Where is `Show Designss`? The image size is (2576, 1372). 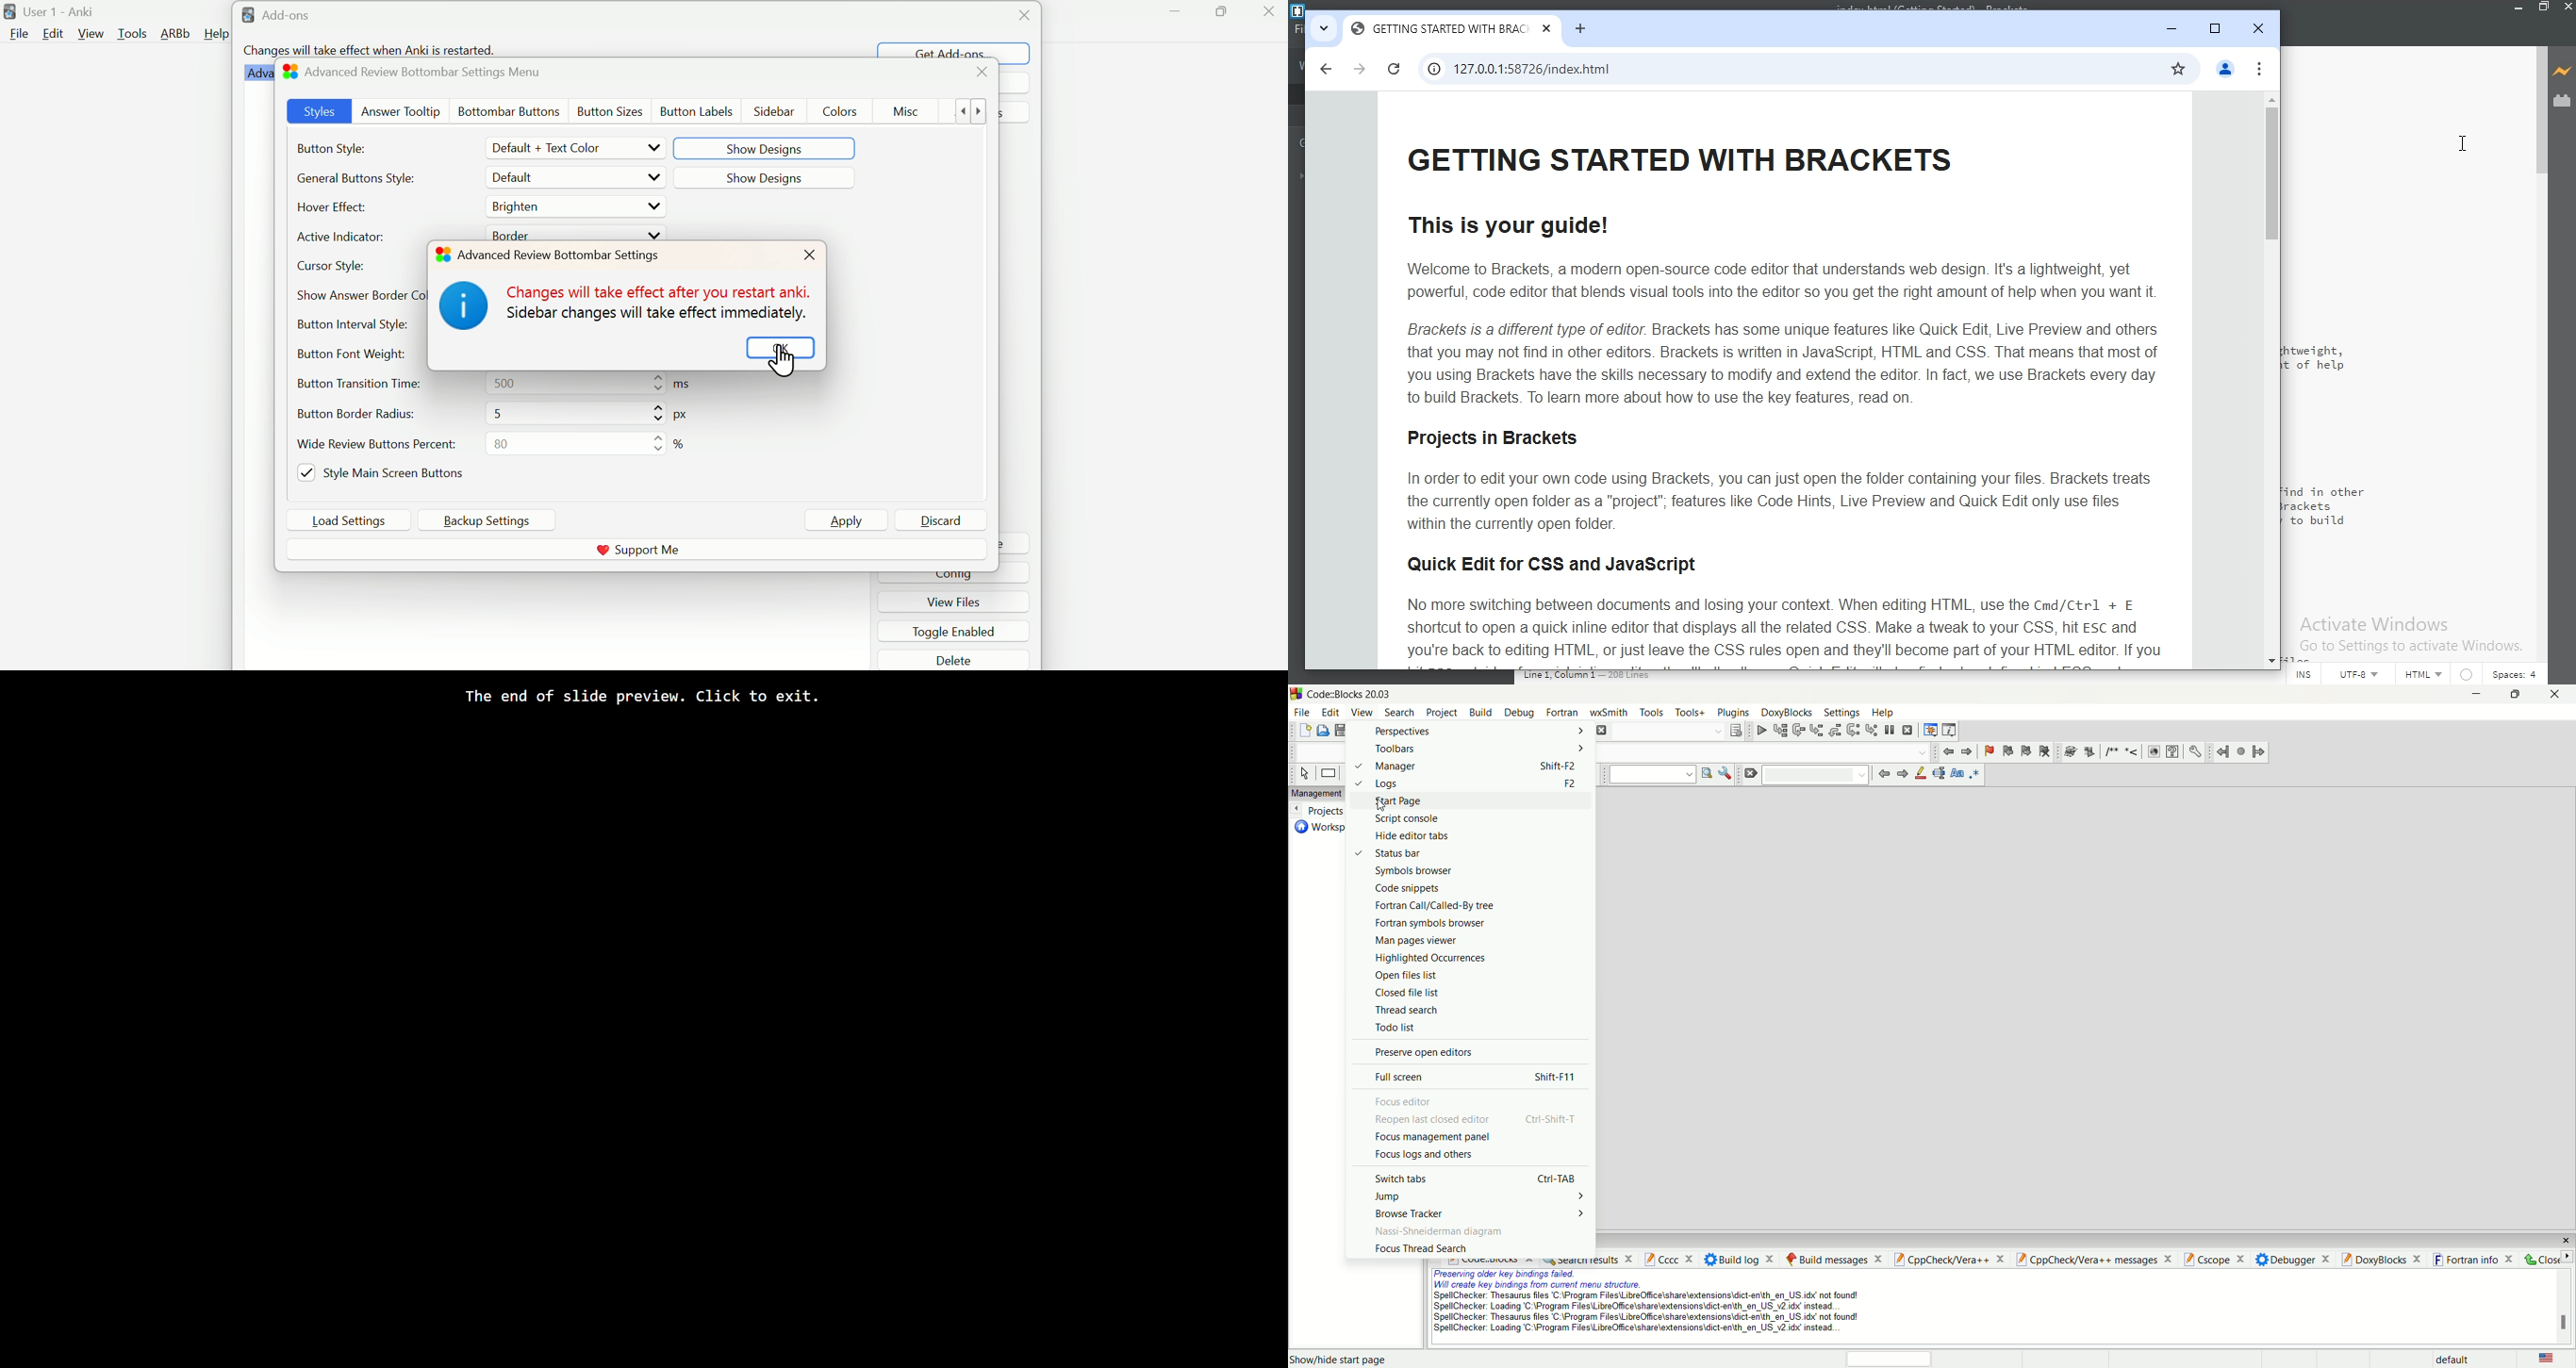 Show Designss is located at coordinates (757, 179).